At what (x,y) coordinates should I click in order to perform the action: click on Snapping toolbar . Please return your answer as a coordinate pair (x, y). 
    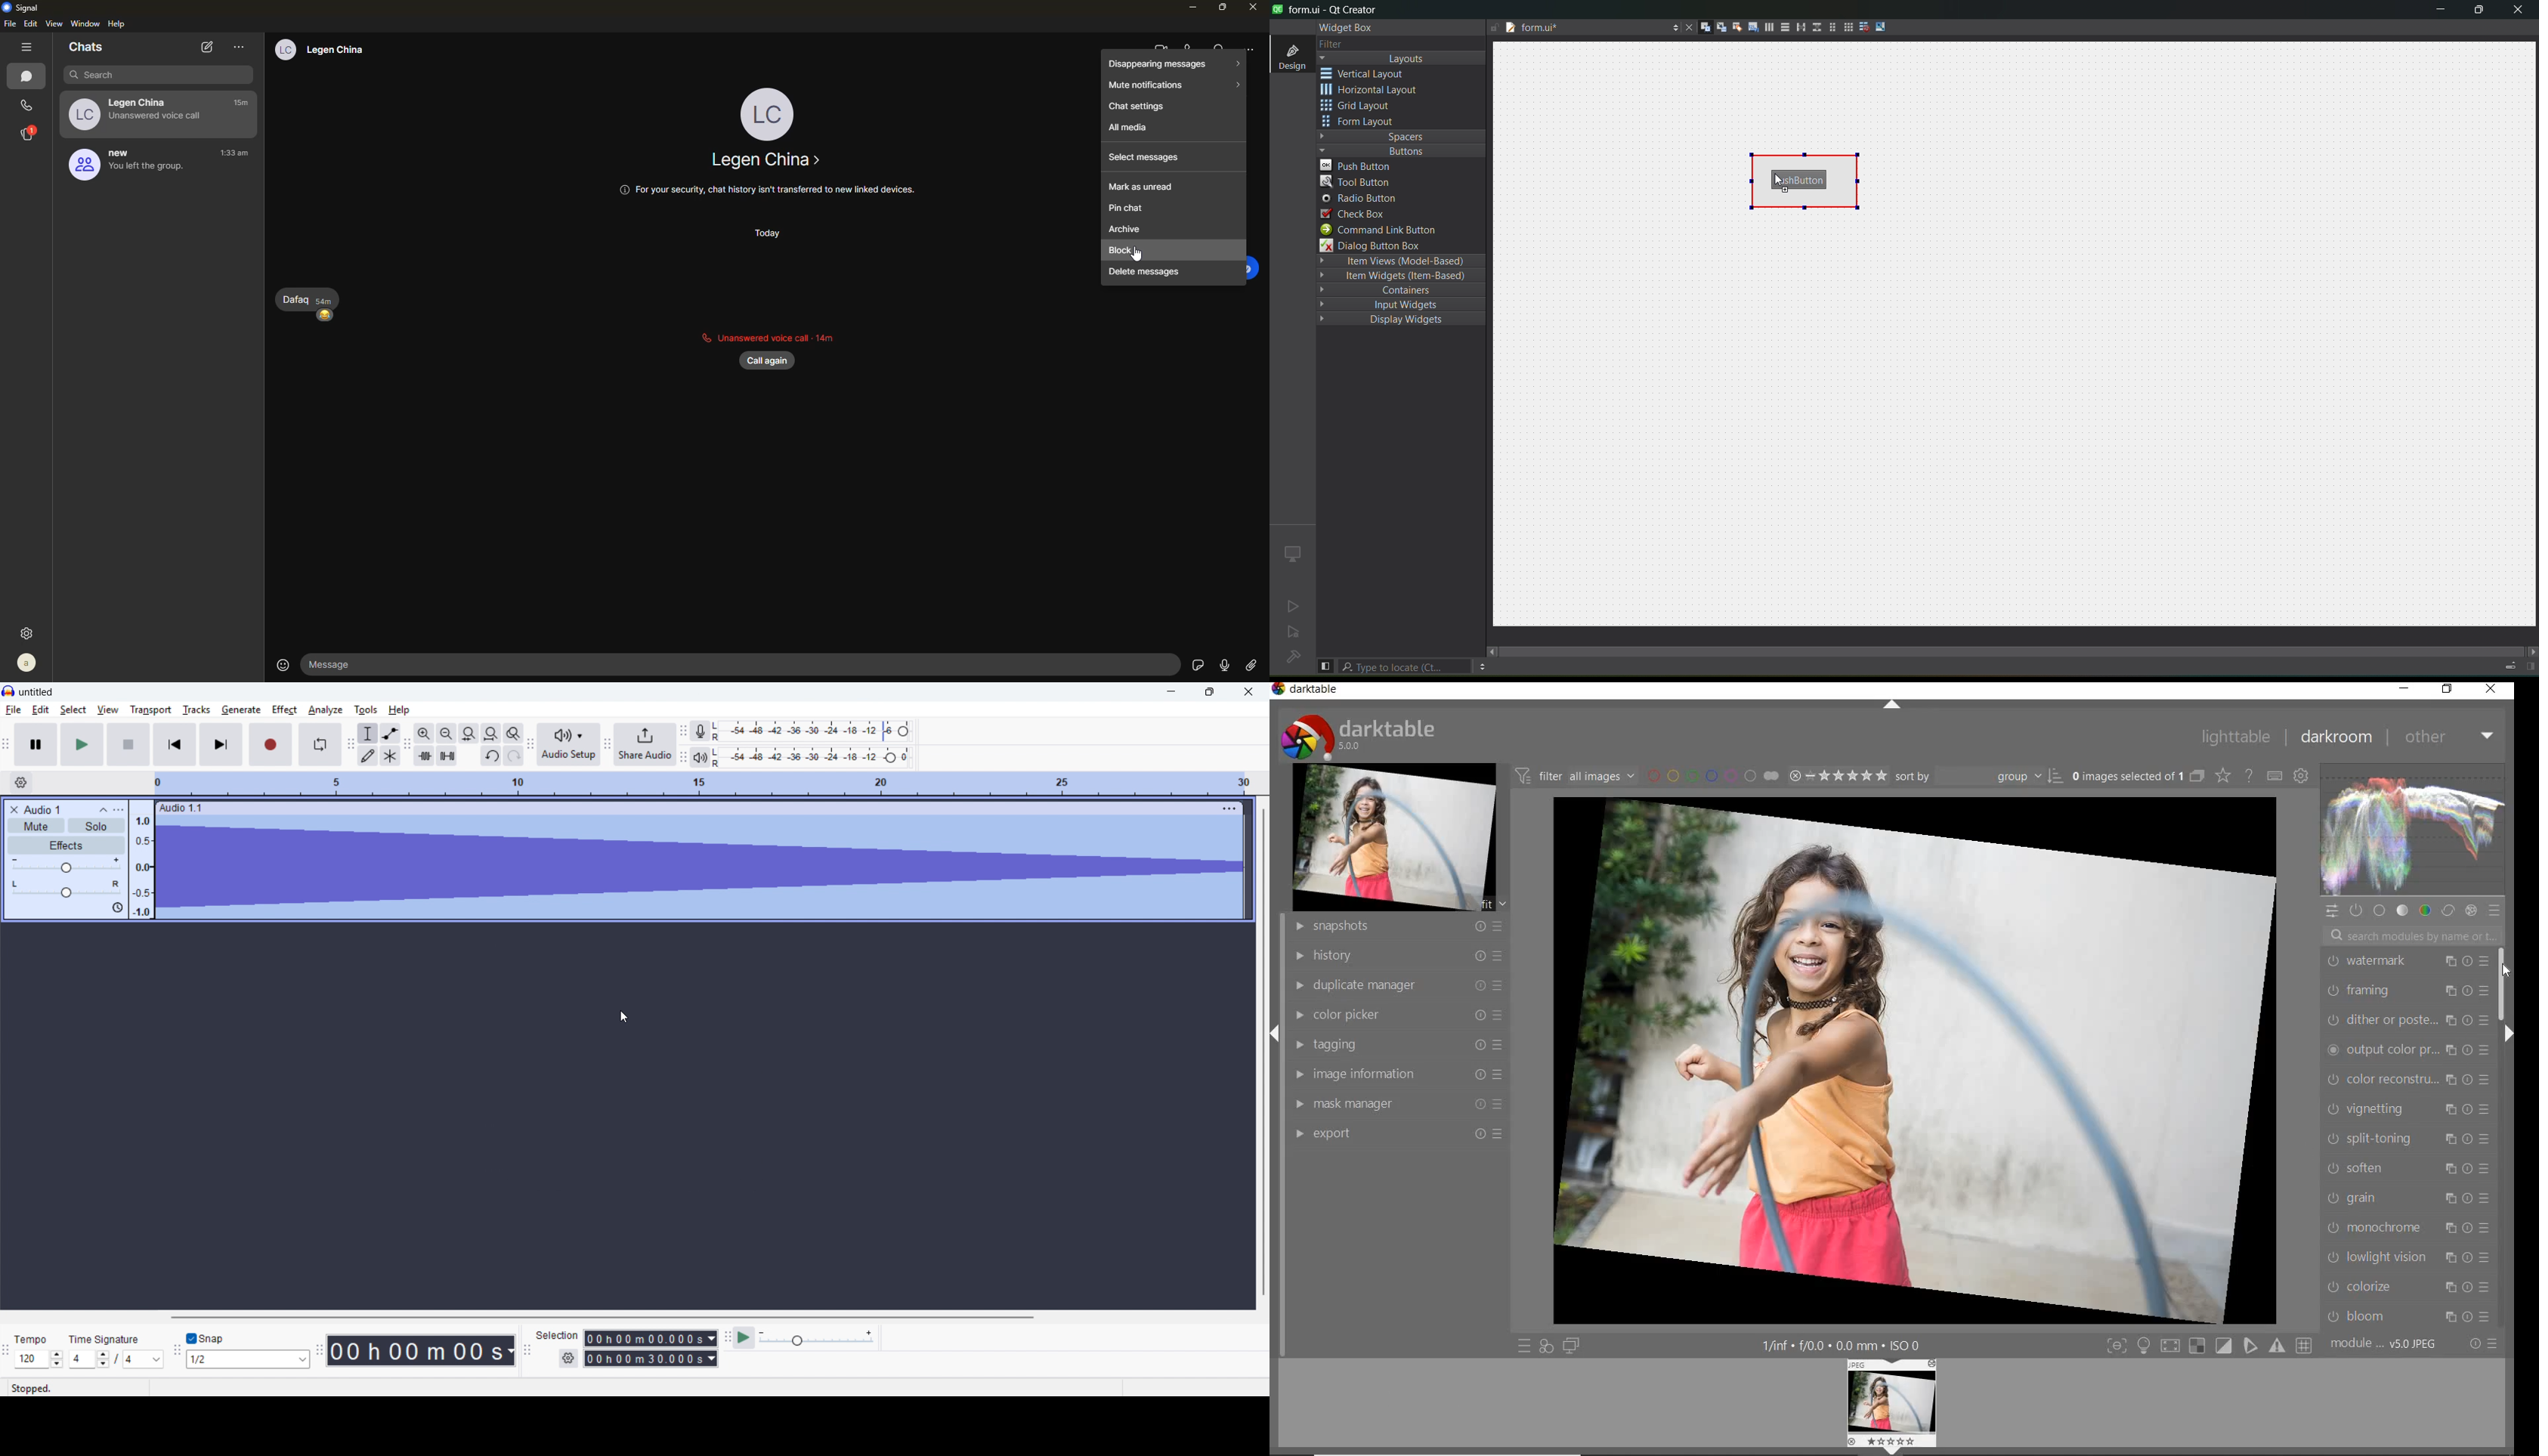
    Looking at the image, I should click on (177, 1353).